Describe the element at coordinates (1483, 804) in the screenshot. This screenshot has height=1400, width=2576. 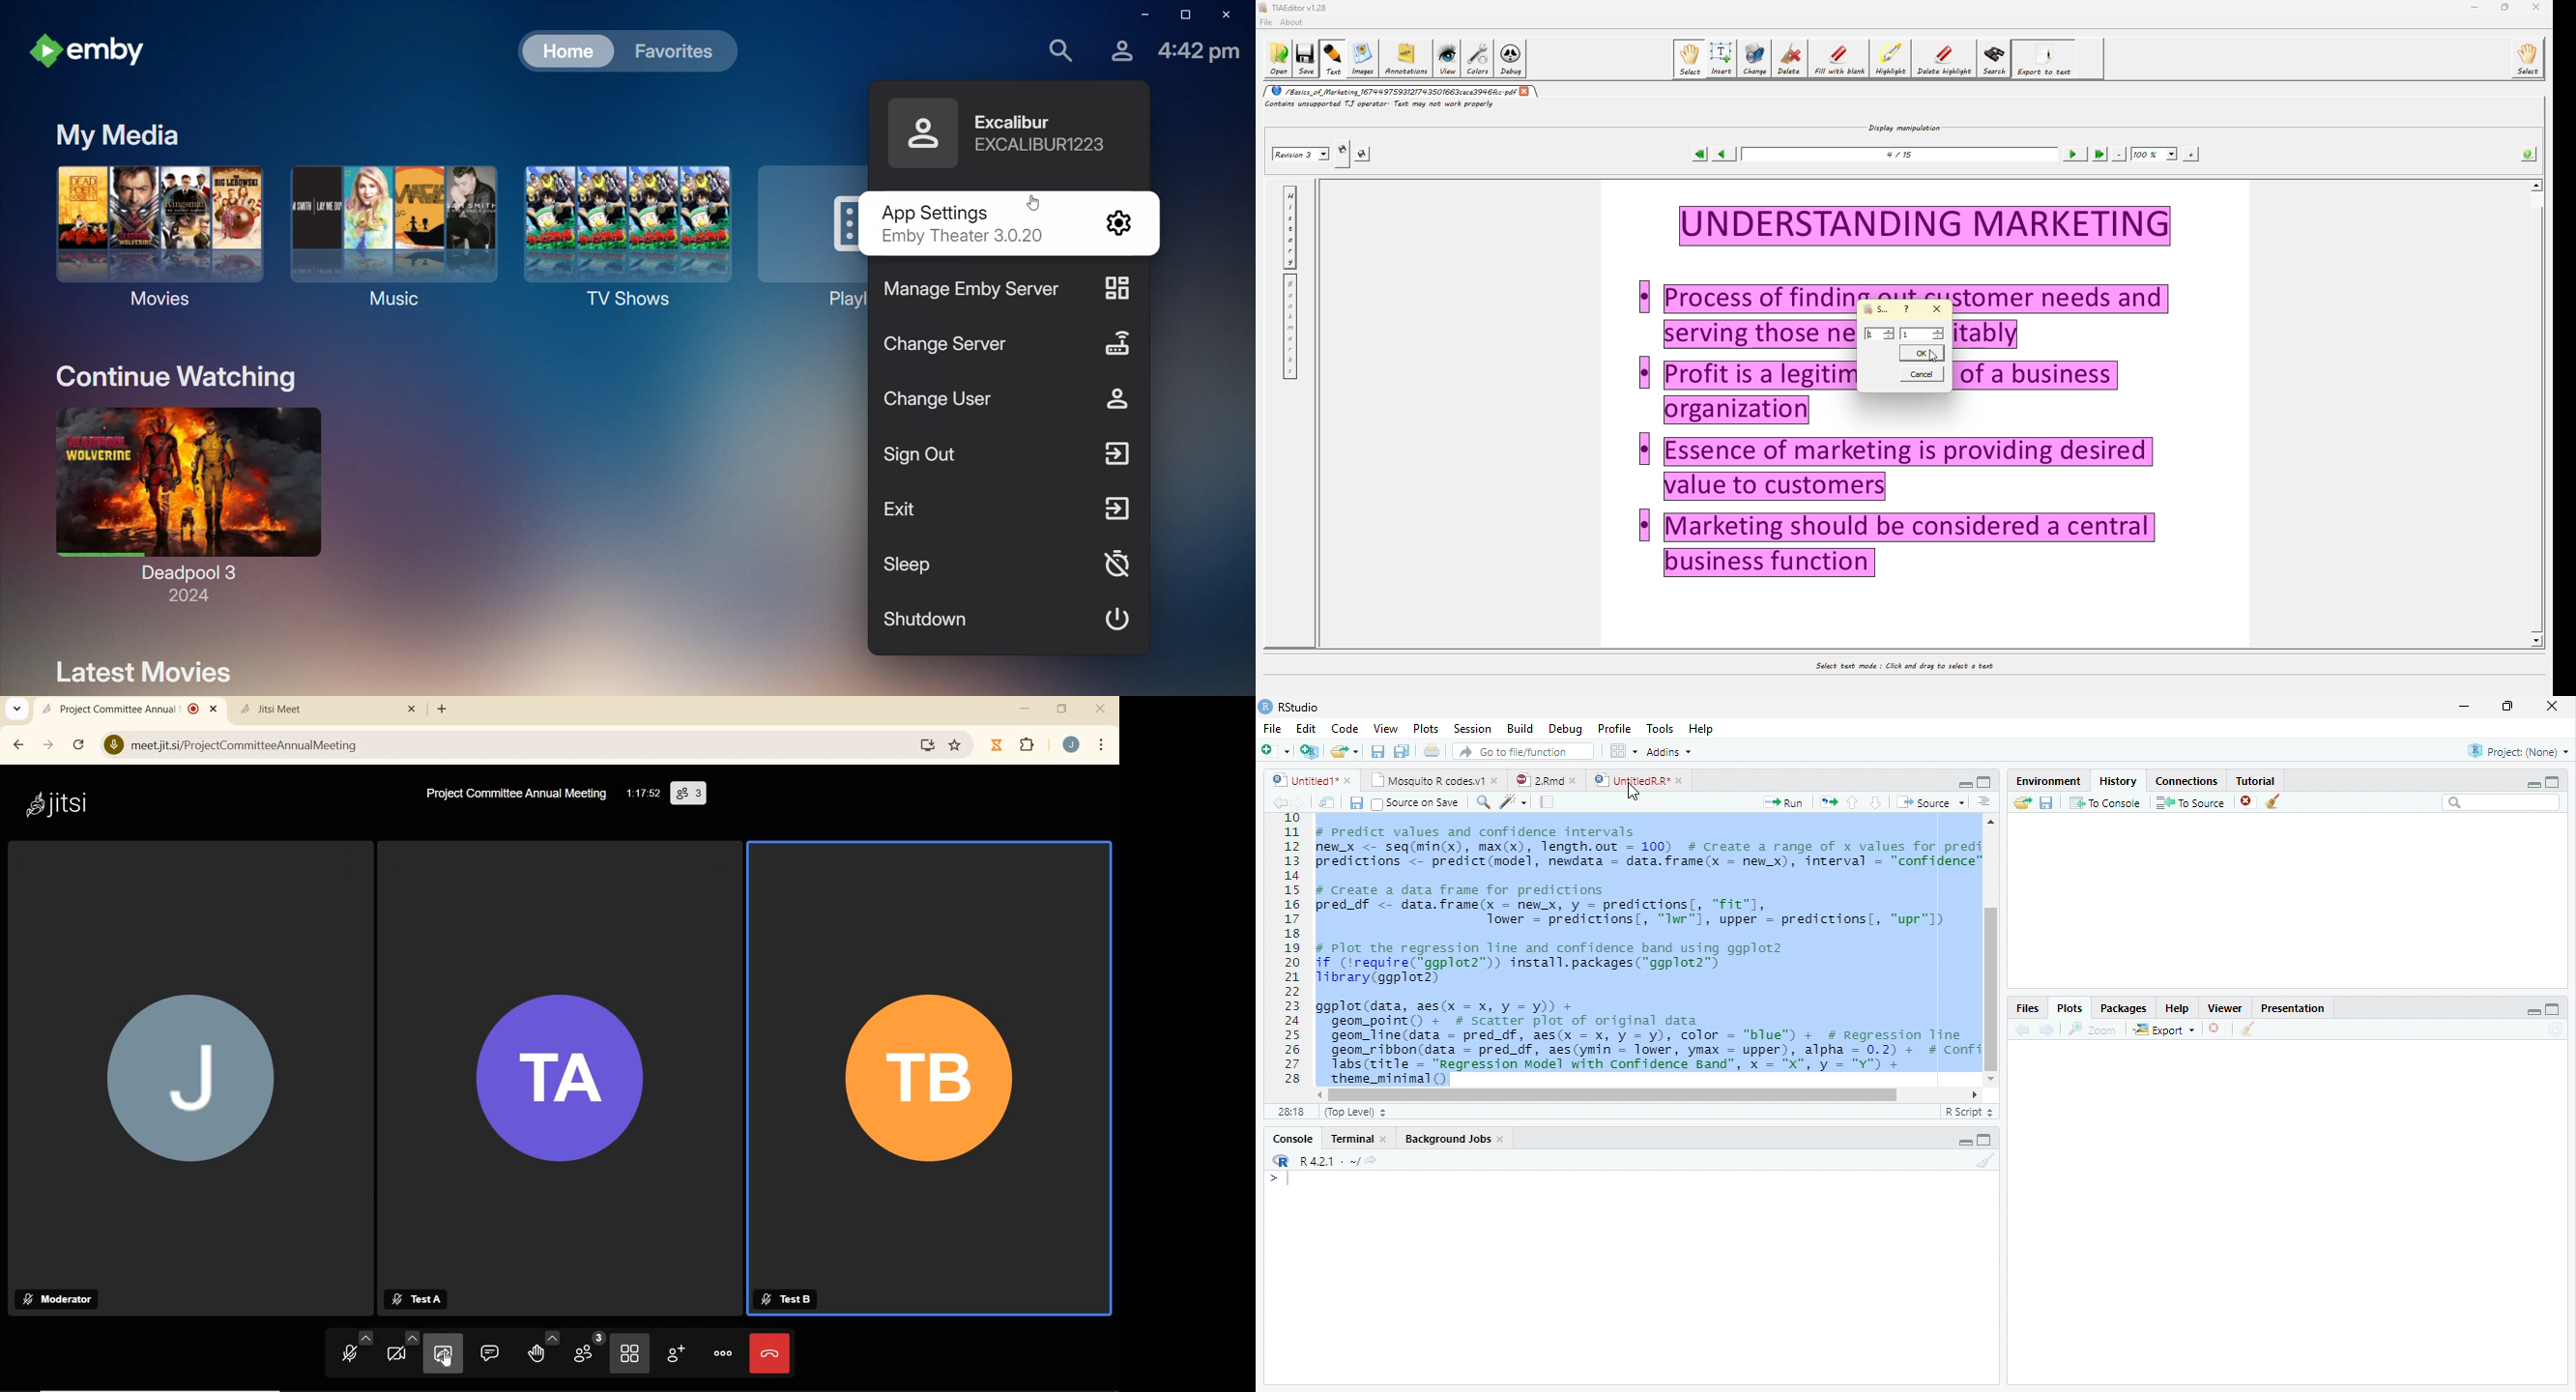
I see `Zoom` at that location.